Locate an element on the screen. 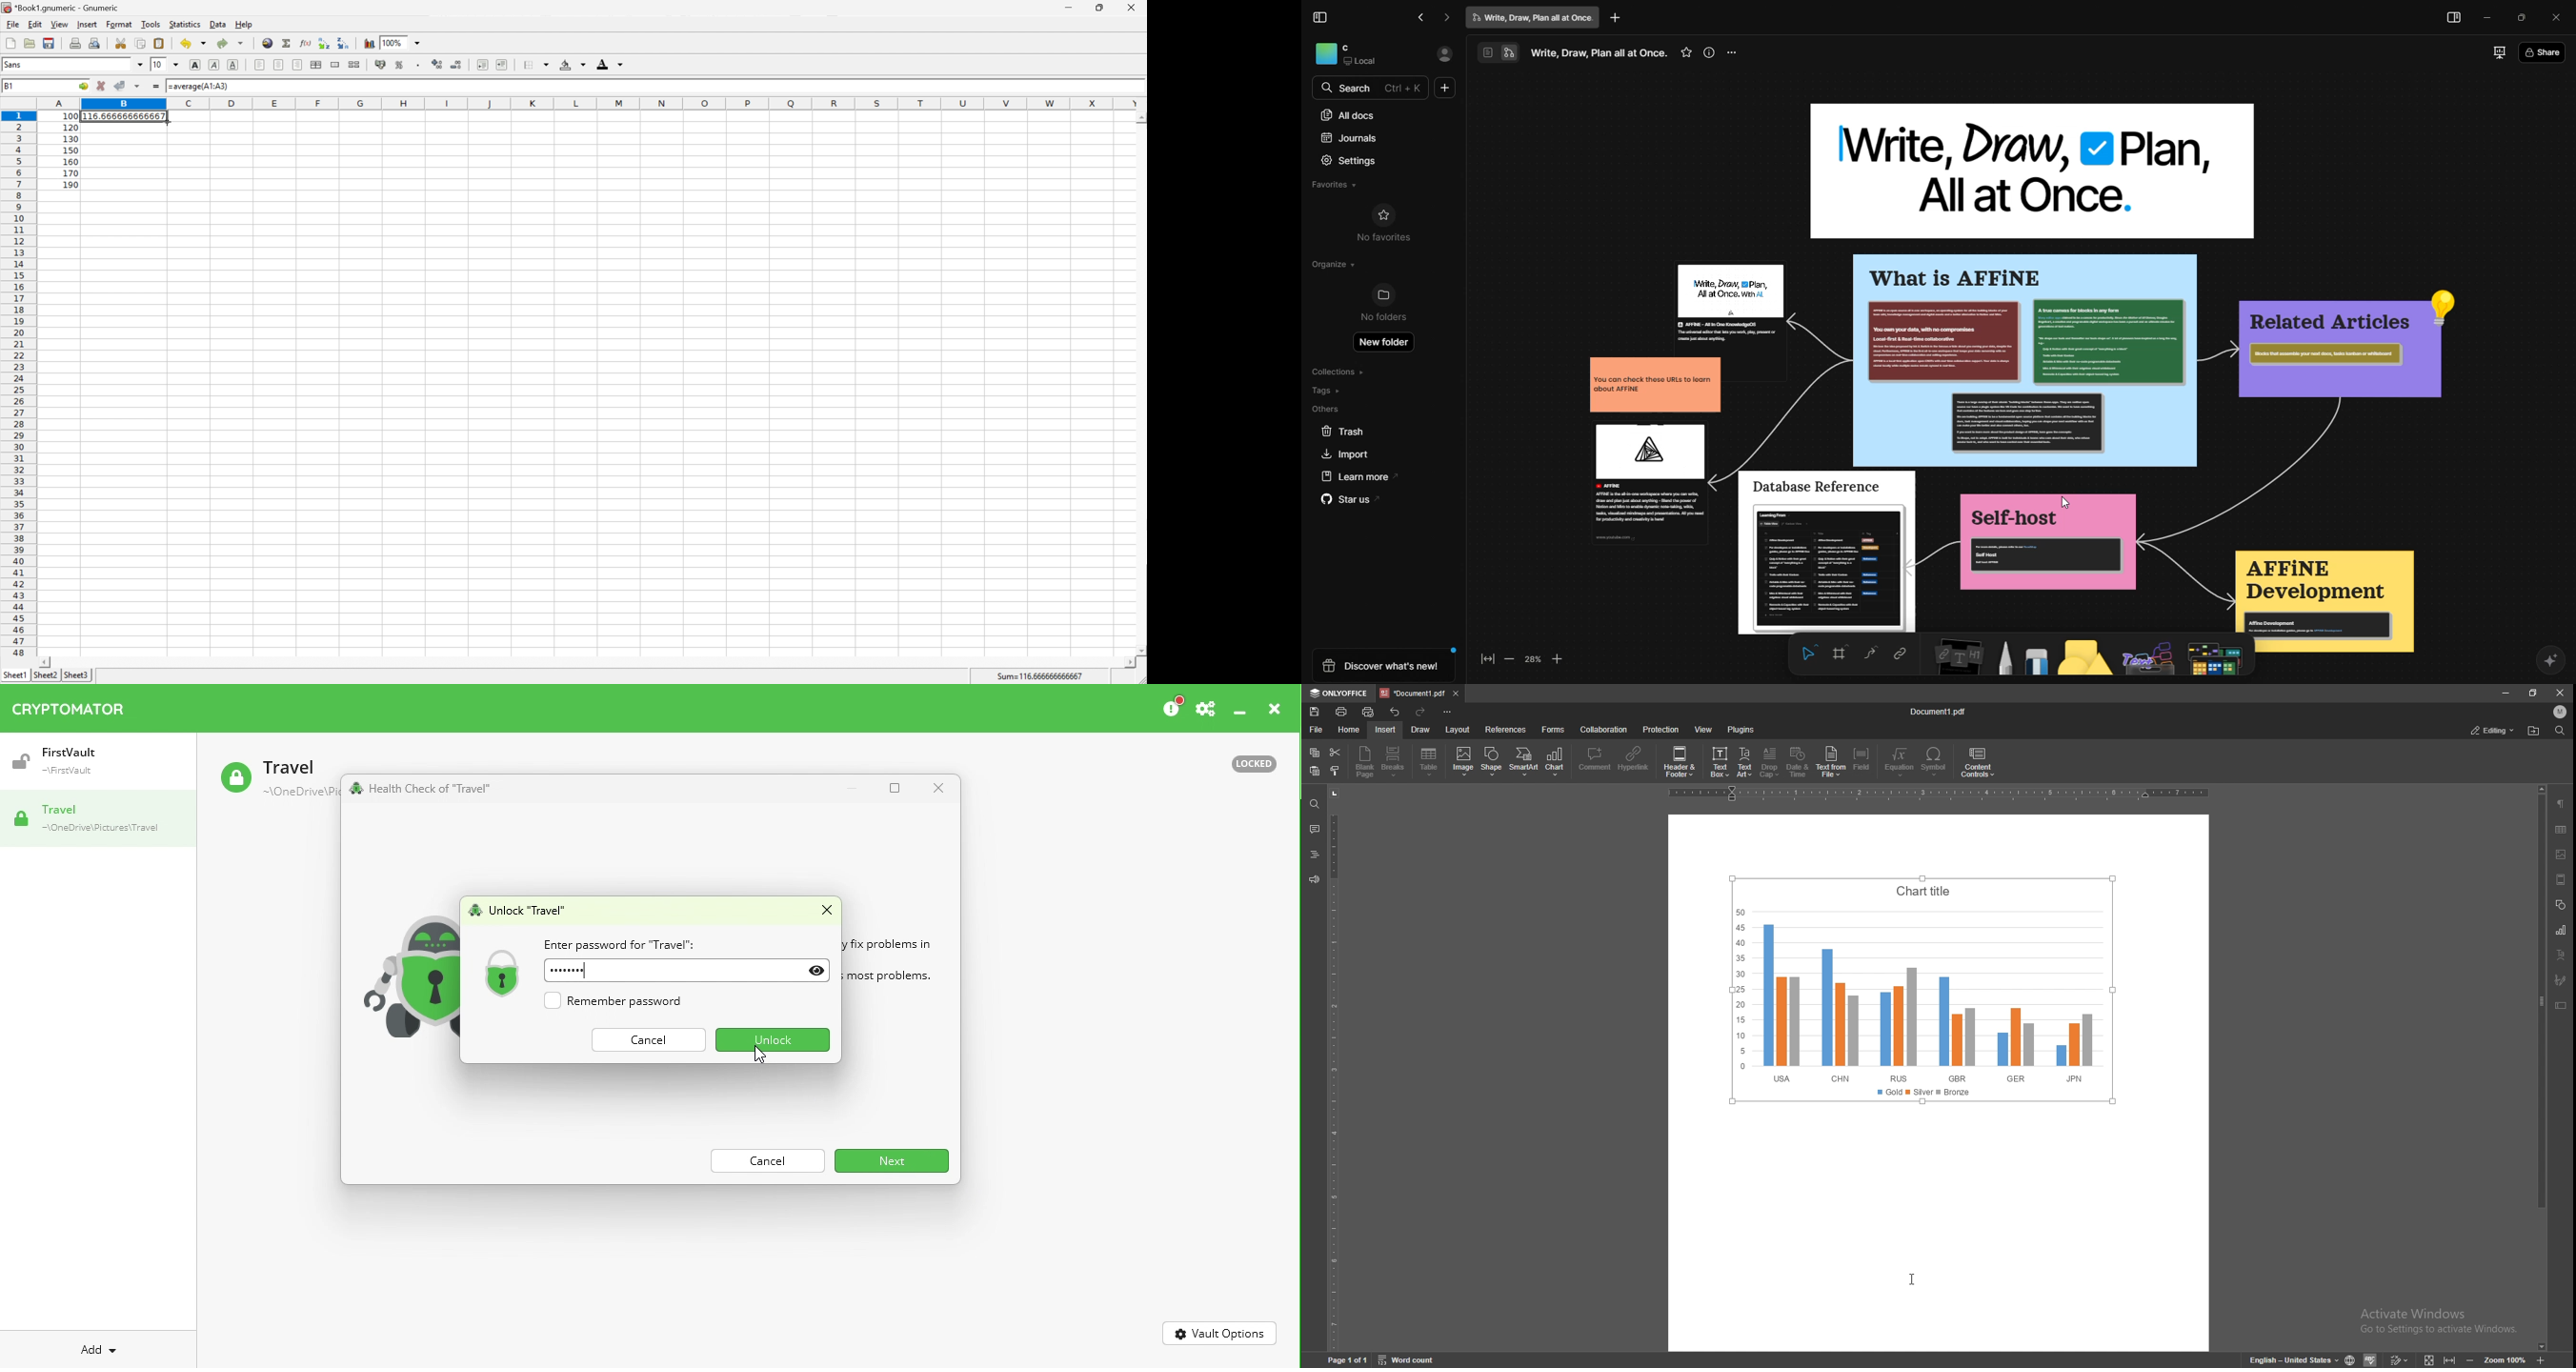 Image resolution: width=2576 pixels, height=1372 pixels. 160 is located at coordinates (71, 160).